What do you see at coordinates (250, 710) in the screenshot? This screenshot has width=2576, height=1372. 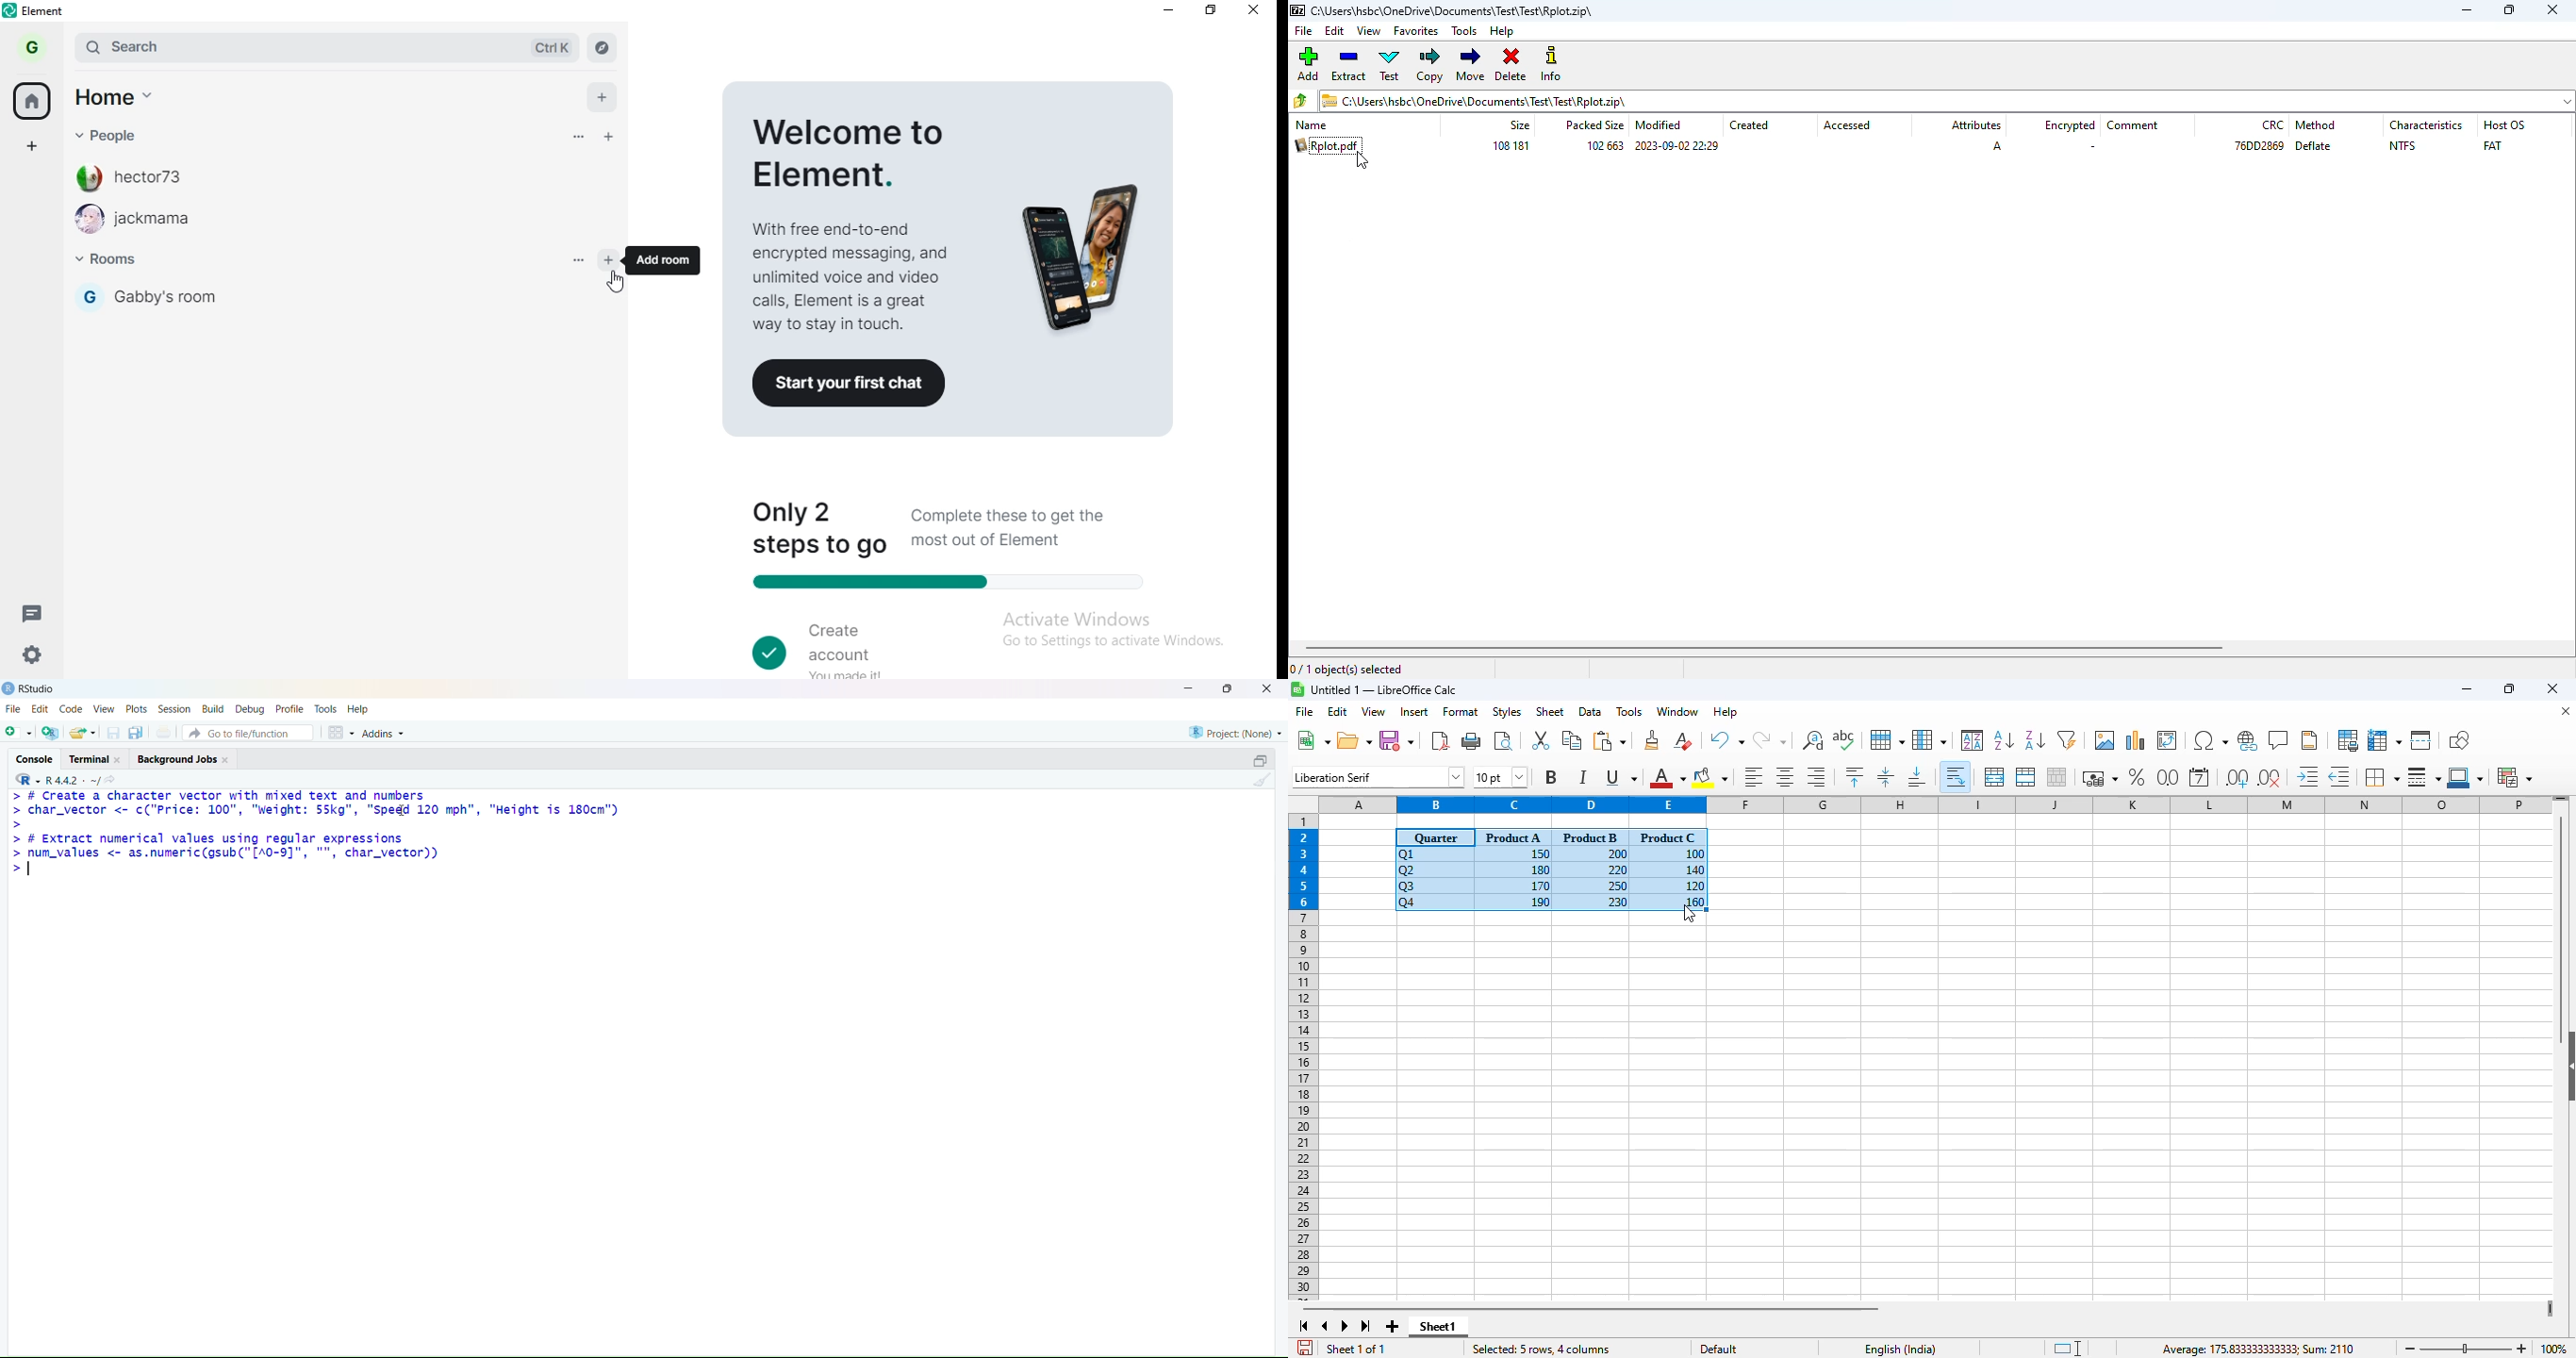 I see `debug` at bounding box center [250, 710].